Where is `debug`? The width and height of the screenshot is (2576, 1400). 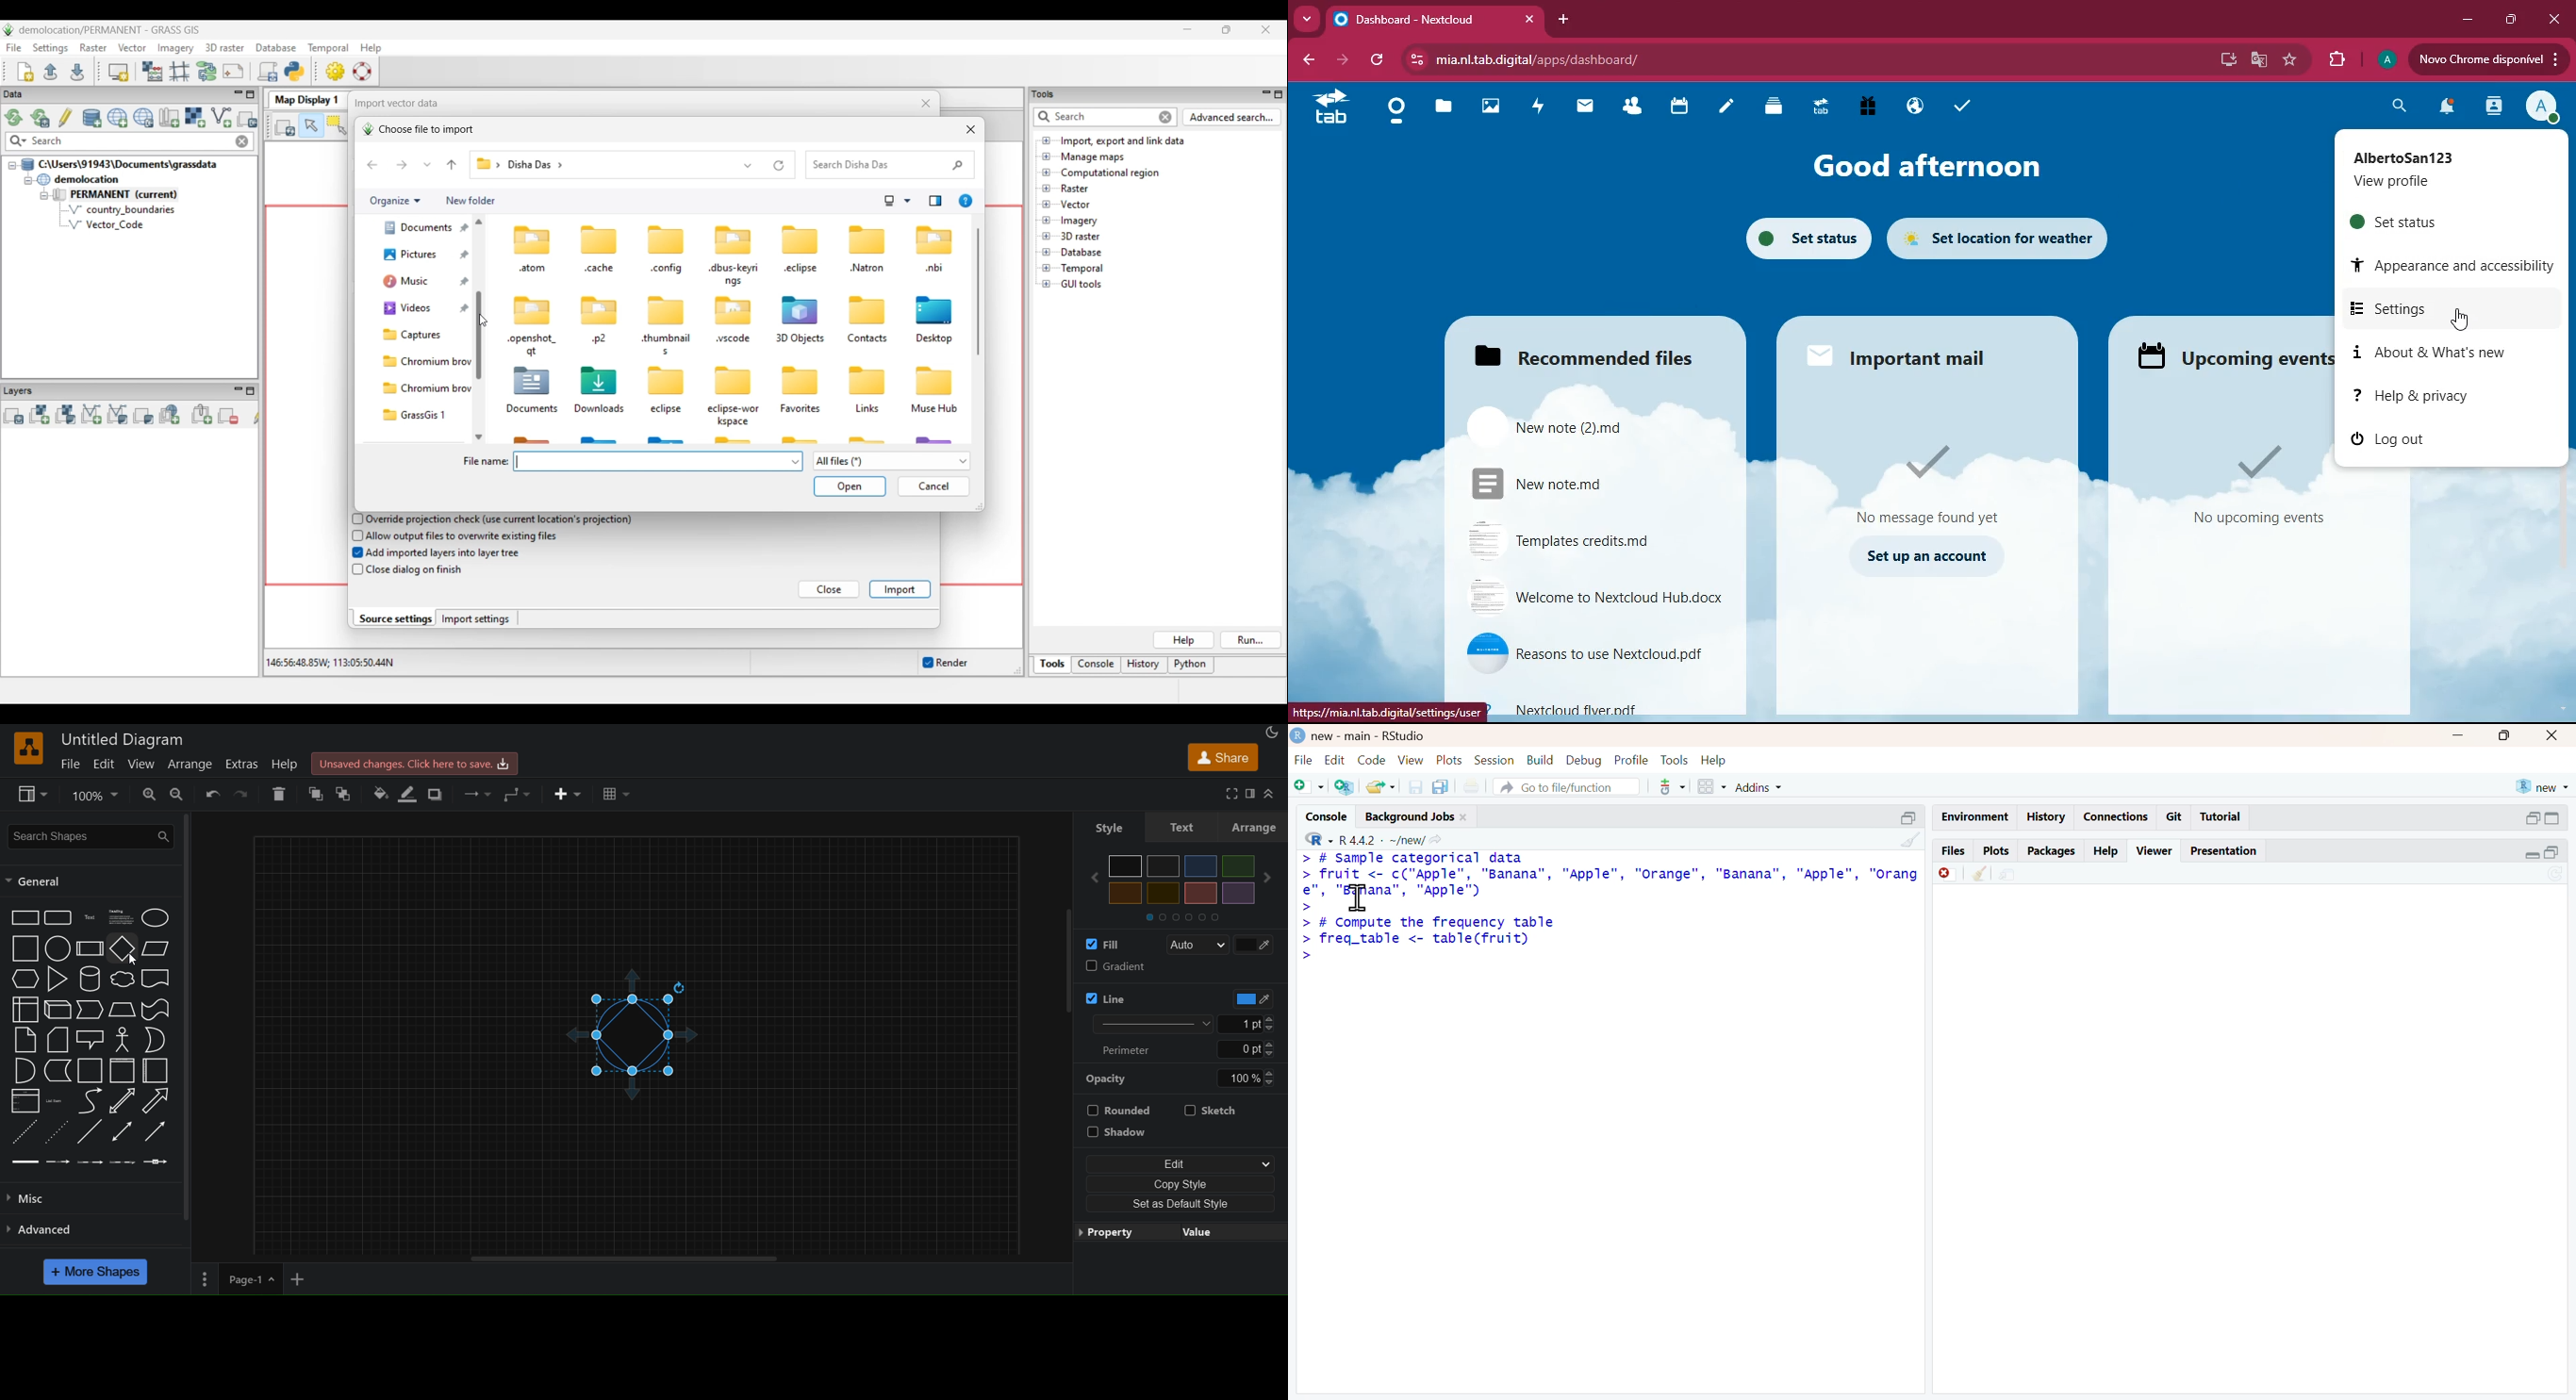
debug is located at coordinates (1585, 761).